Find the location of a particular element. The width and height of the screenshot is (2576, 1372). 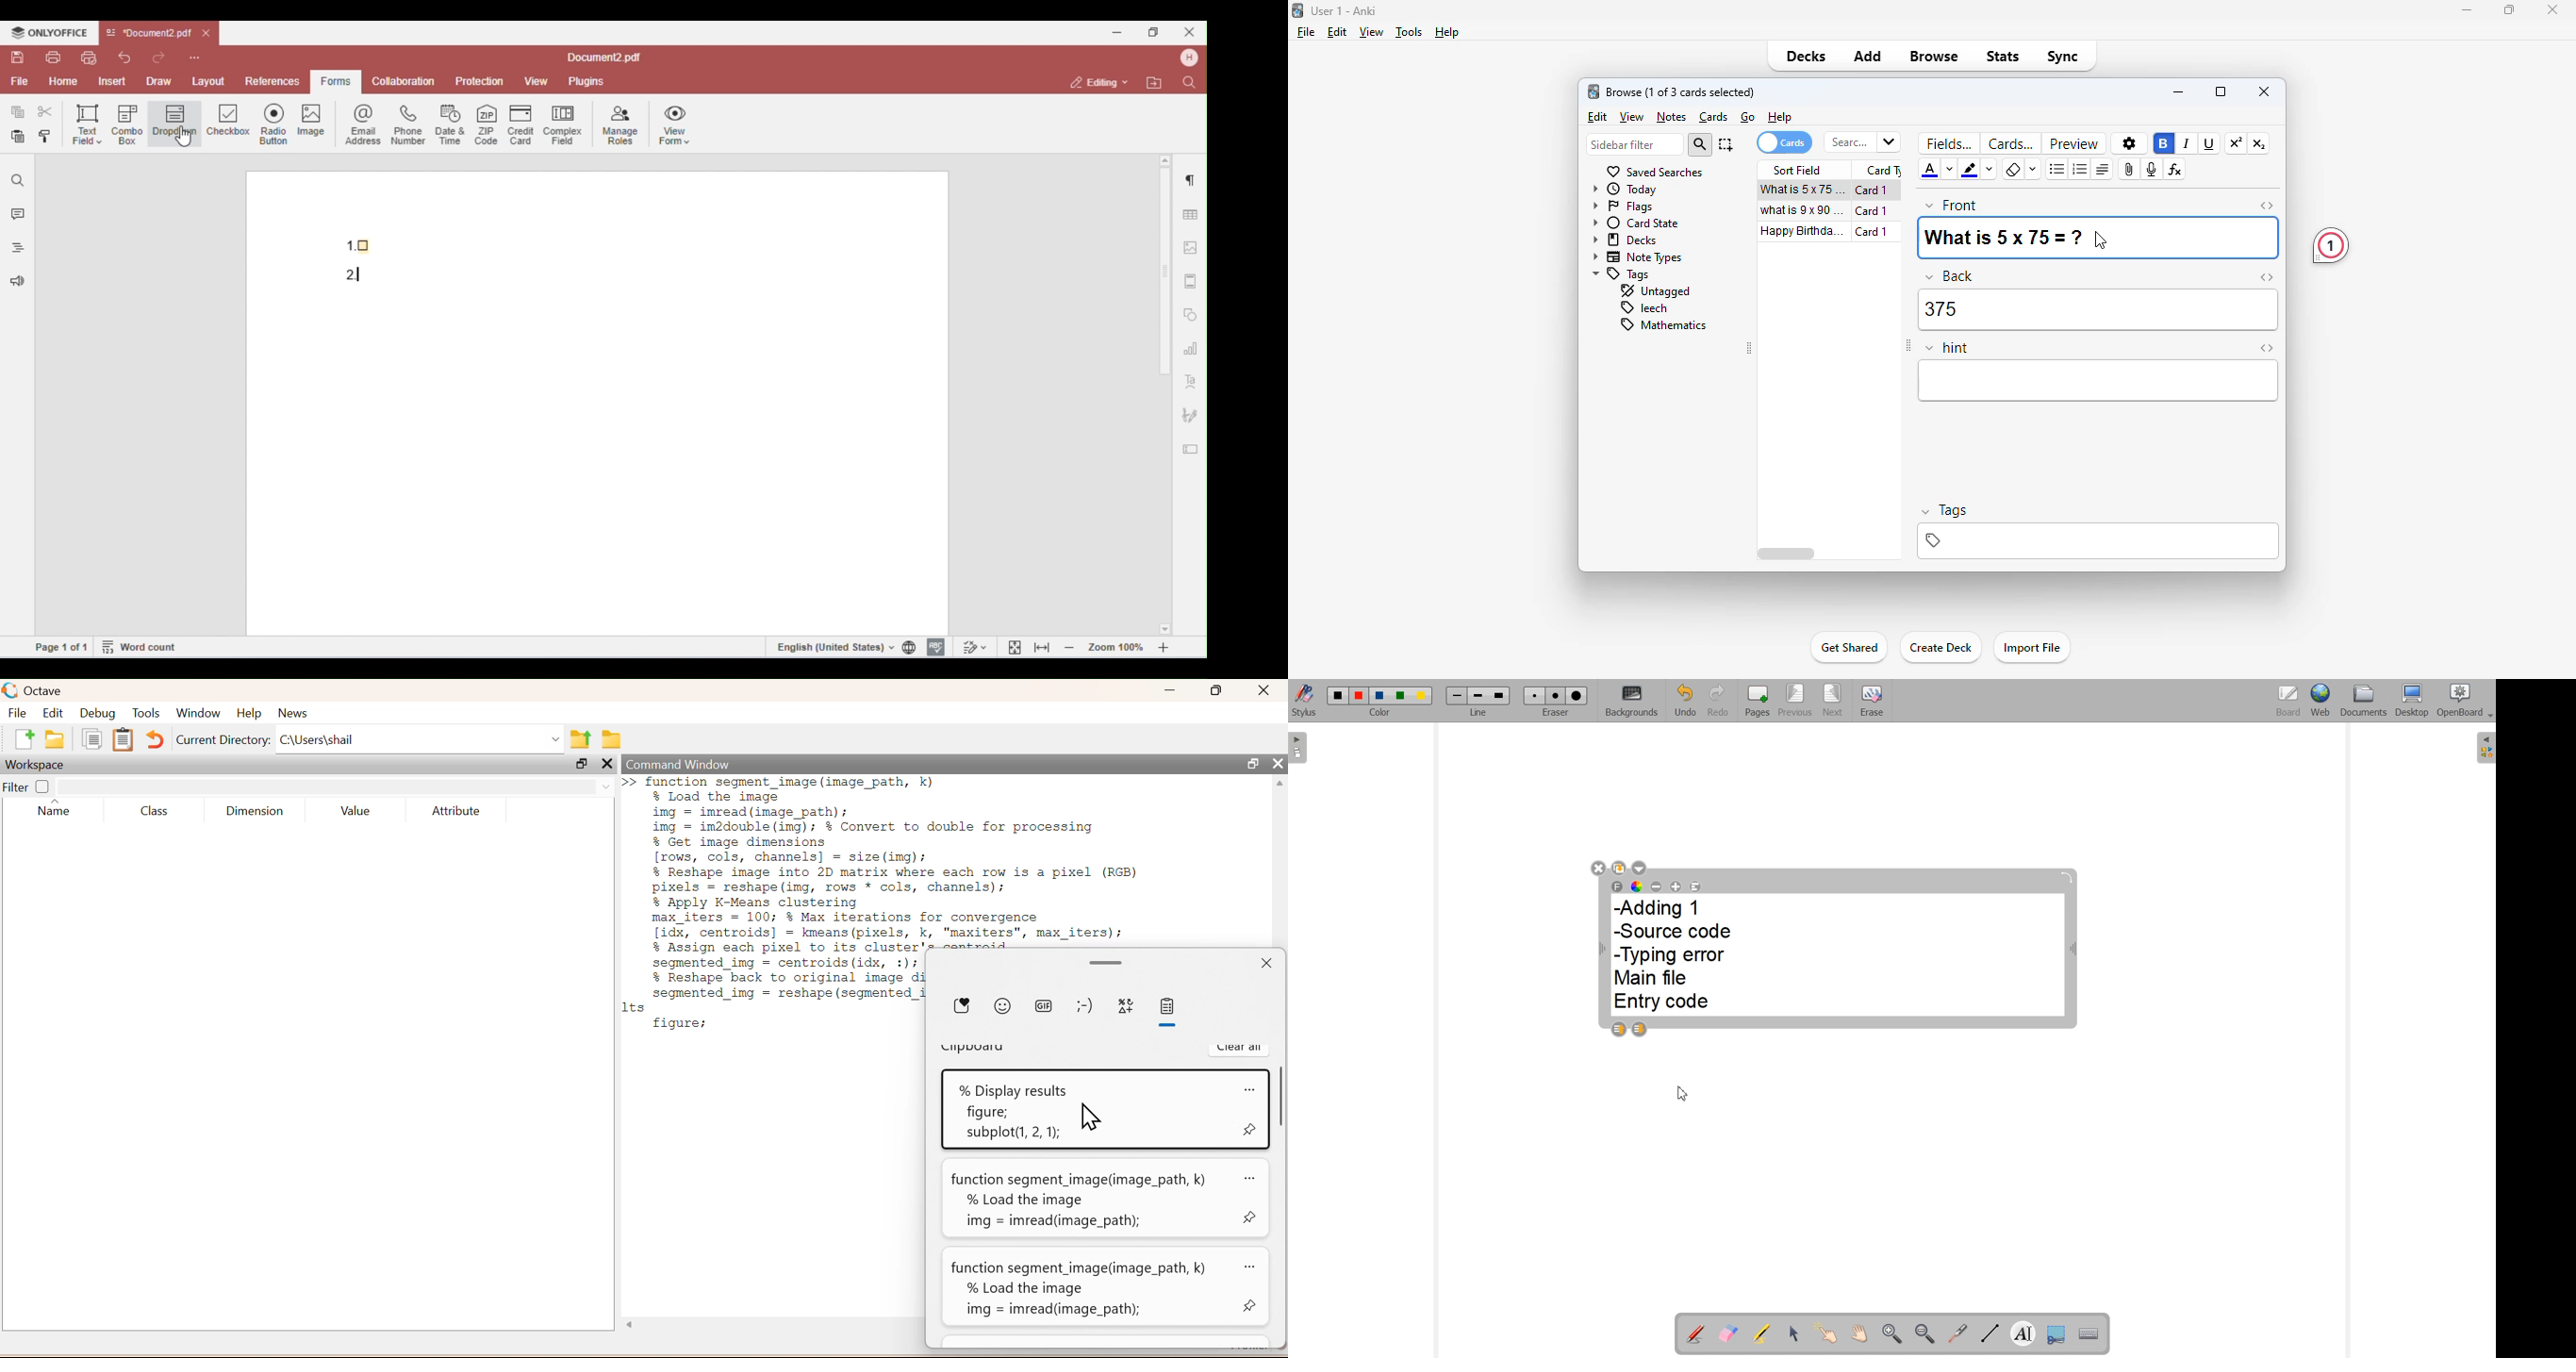

tags is located at coordinates (1945, 510).